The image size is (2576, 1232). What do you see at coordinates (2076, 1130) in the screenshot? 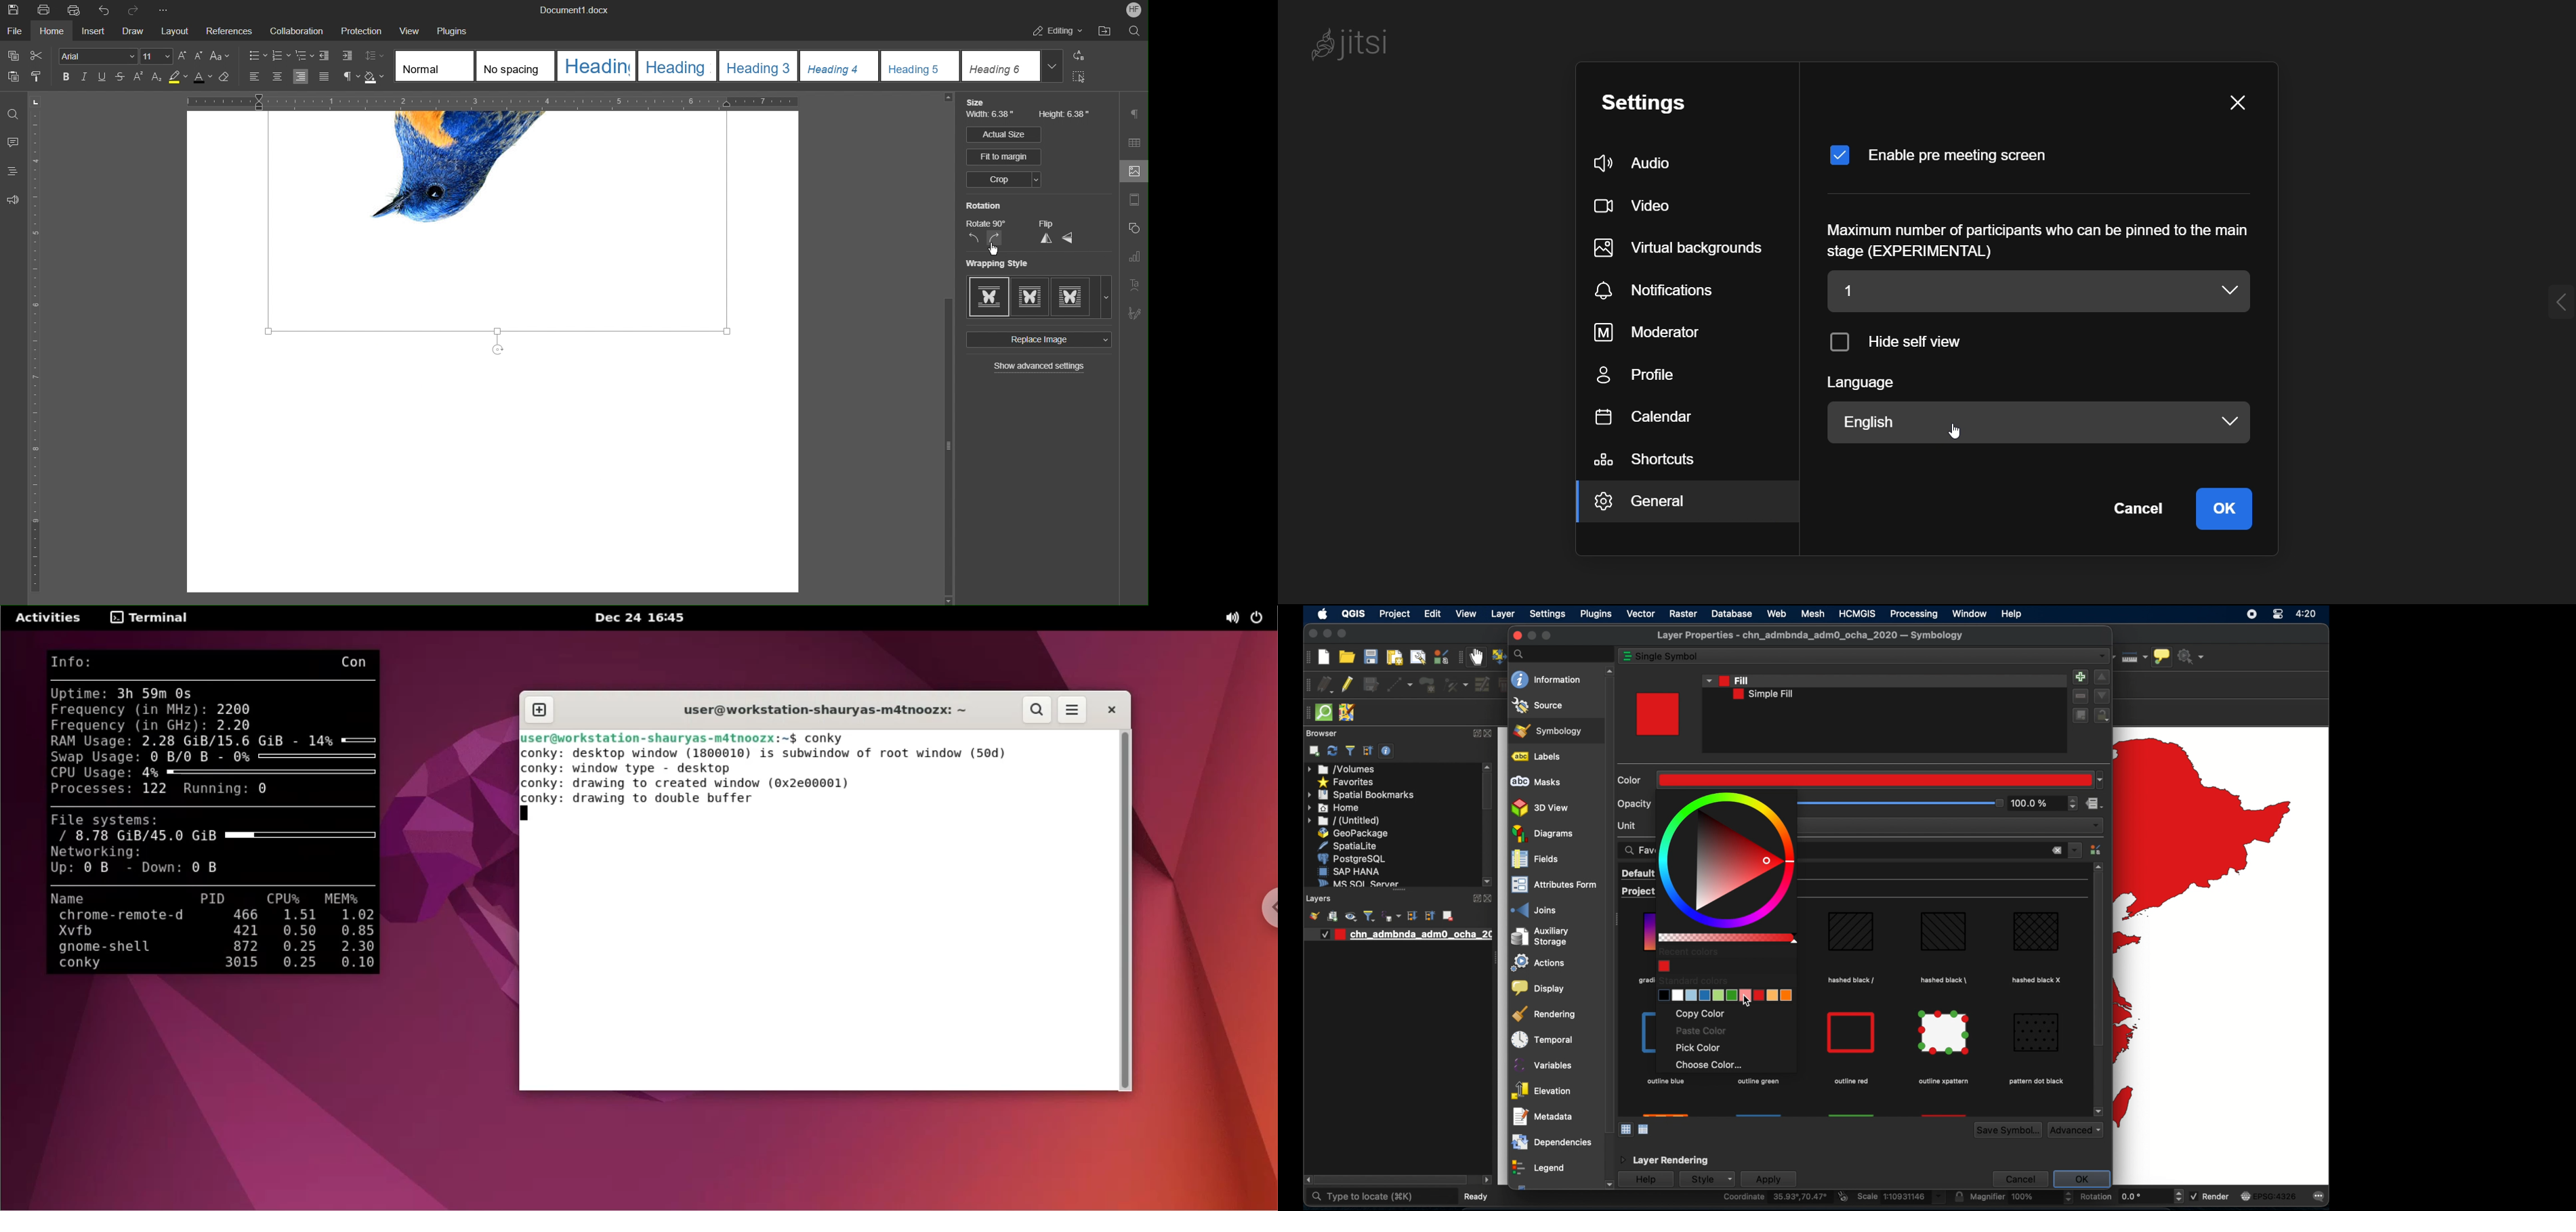
I see `advanced` at bounding box center [2076, 1130].